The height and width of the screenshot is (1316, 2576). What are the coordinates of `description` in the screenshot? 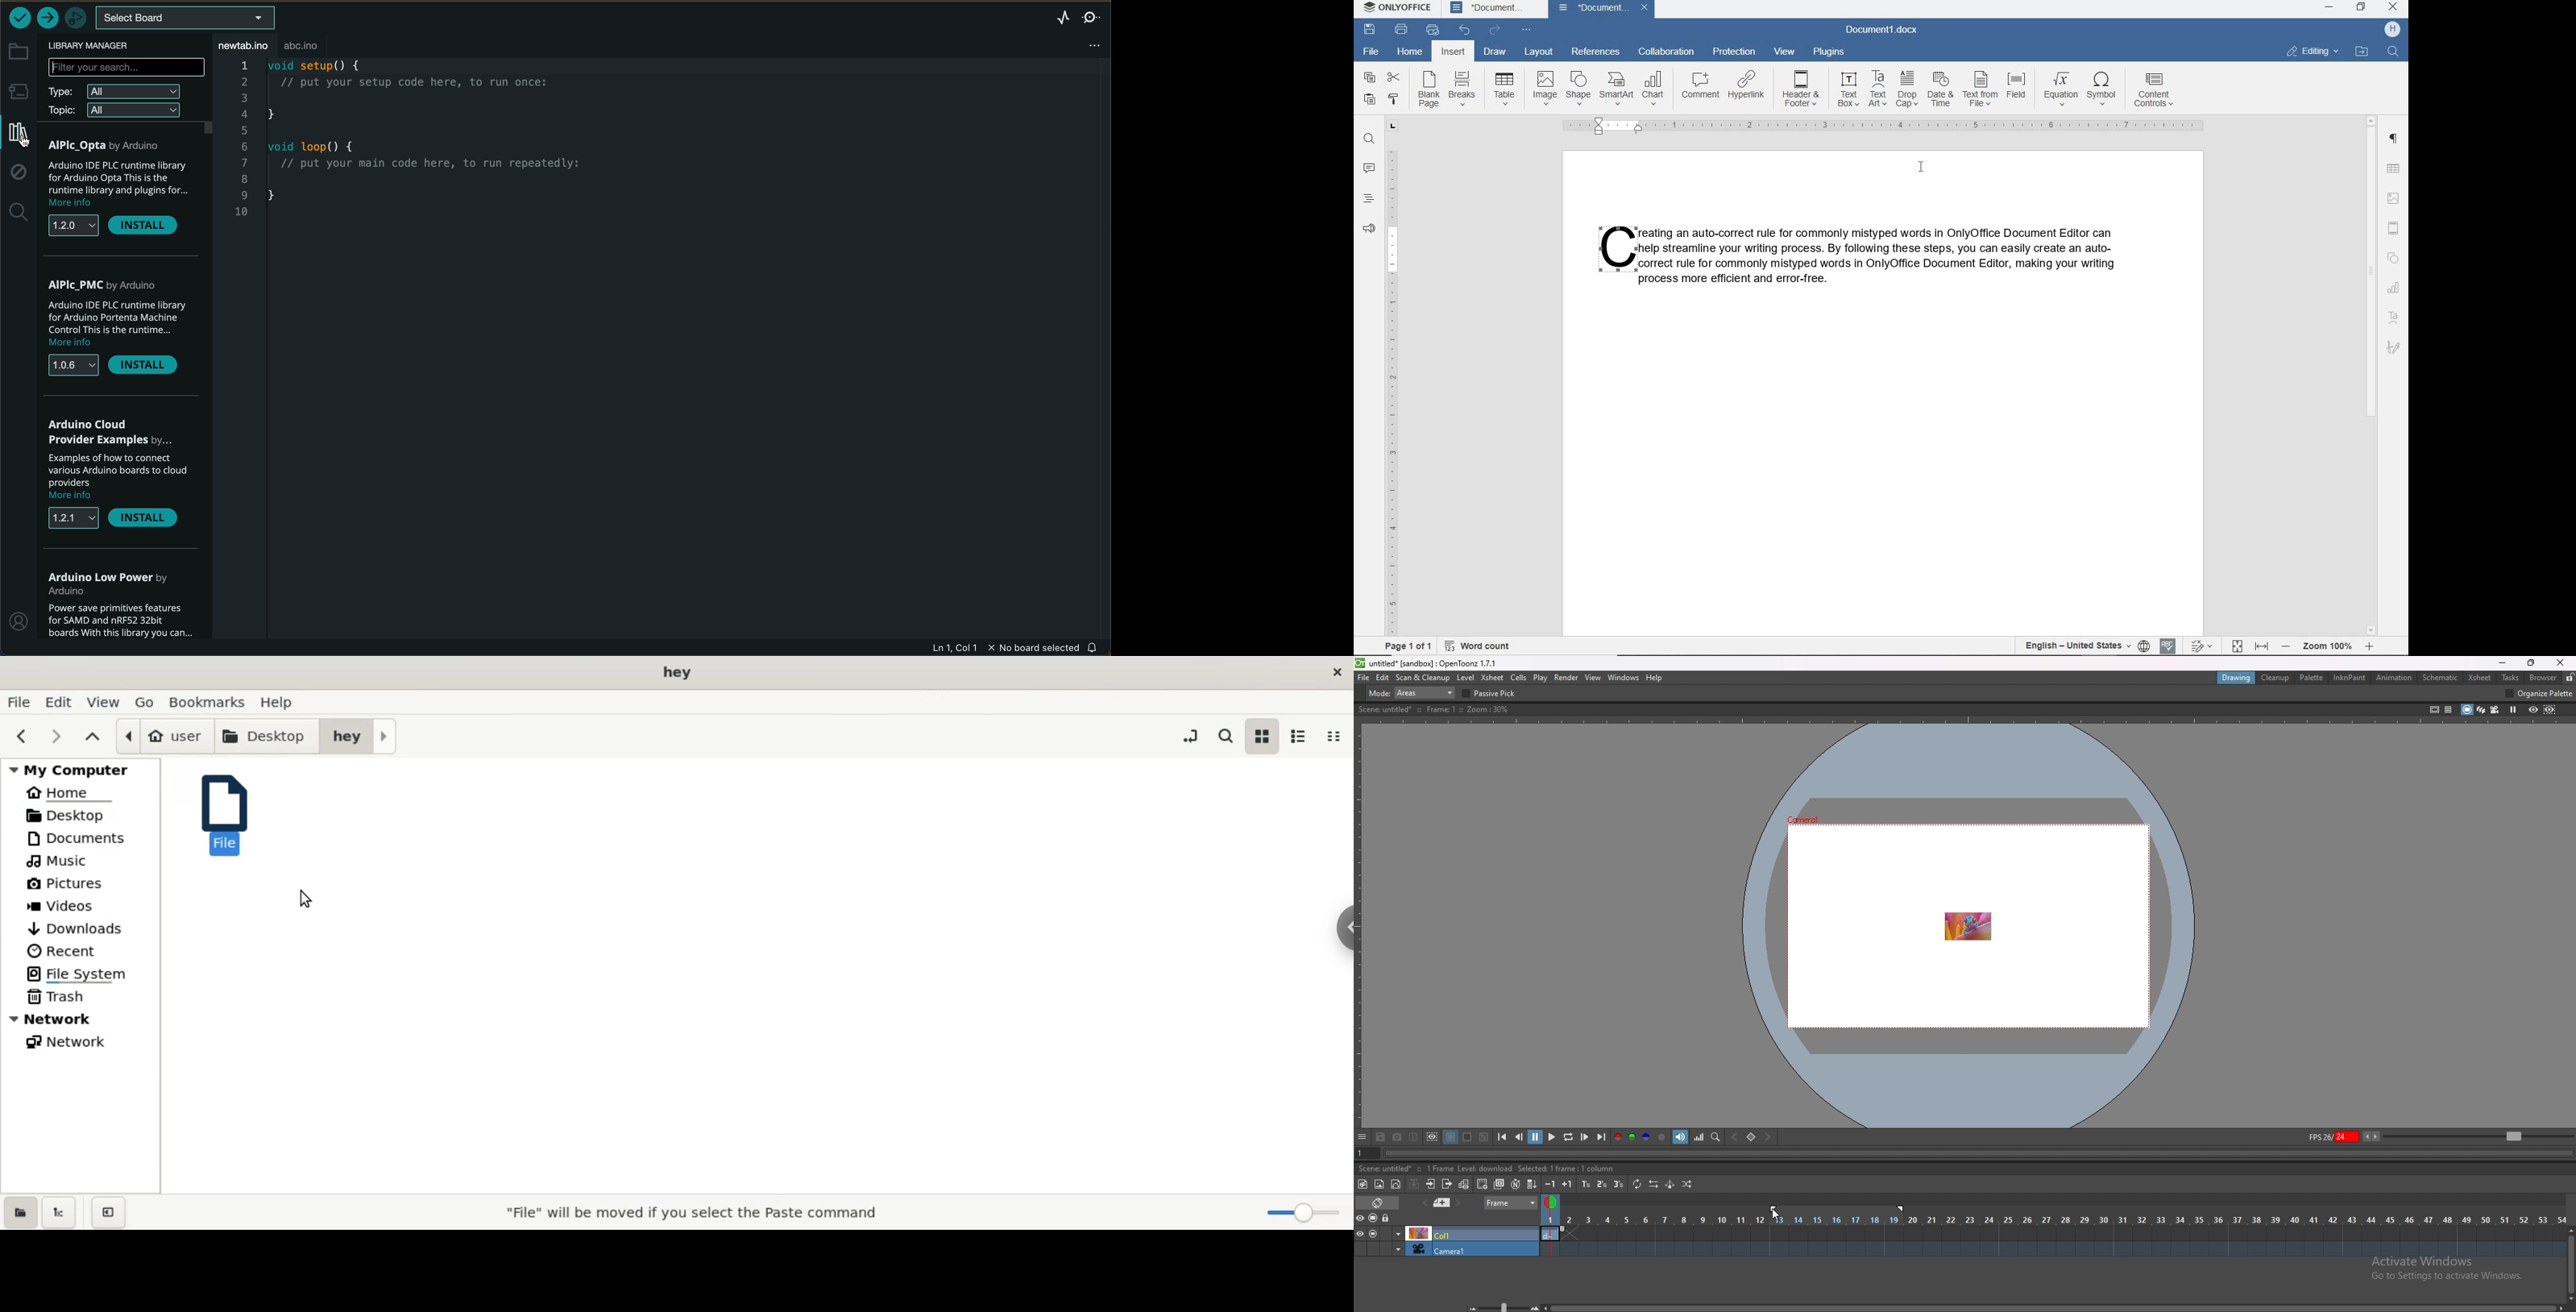 It's located at (118, 620).